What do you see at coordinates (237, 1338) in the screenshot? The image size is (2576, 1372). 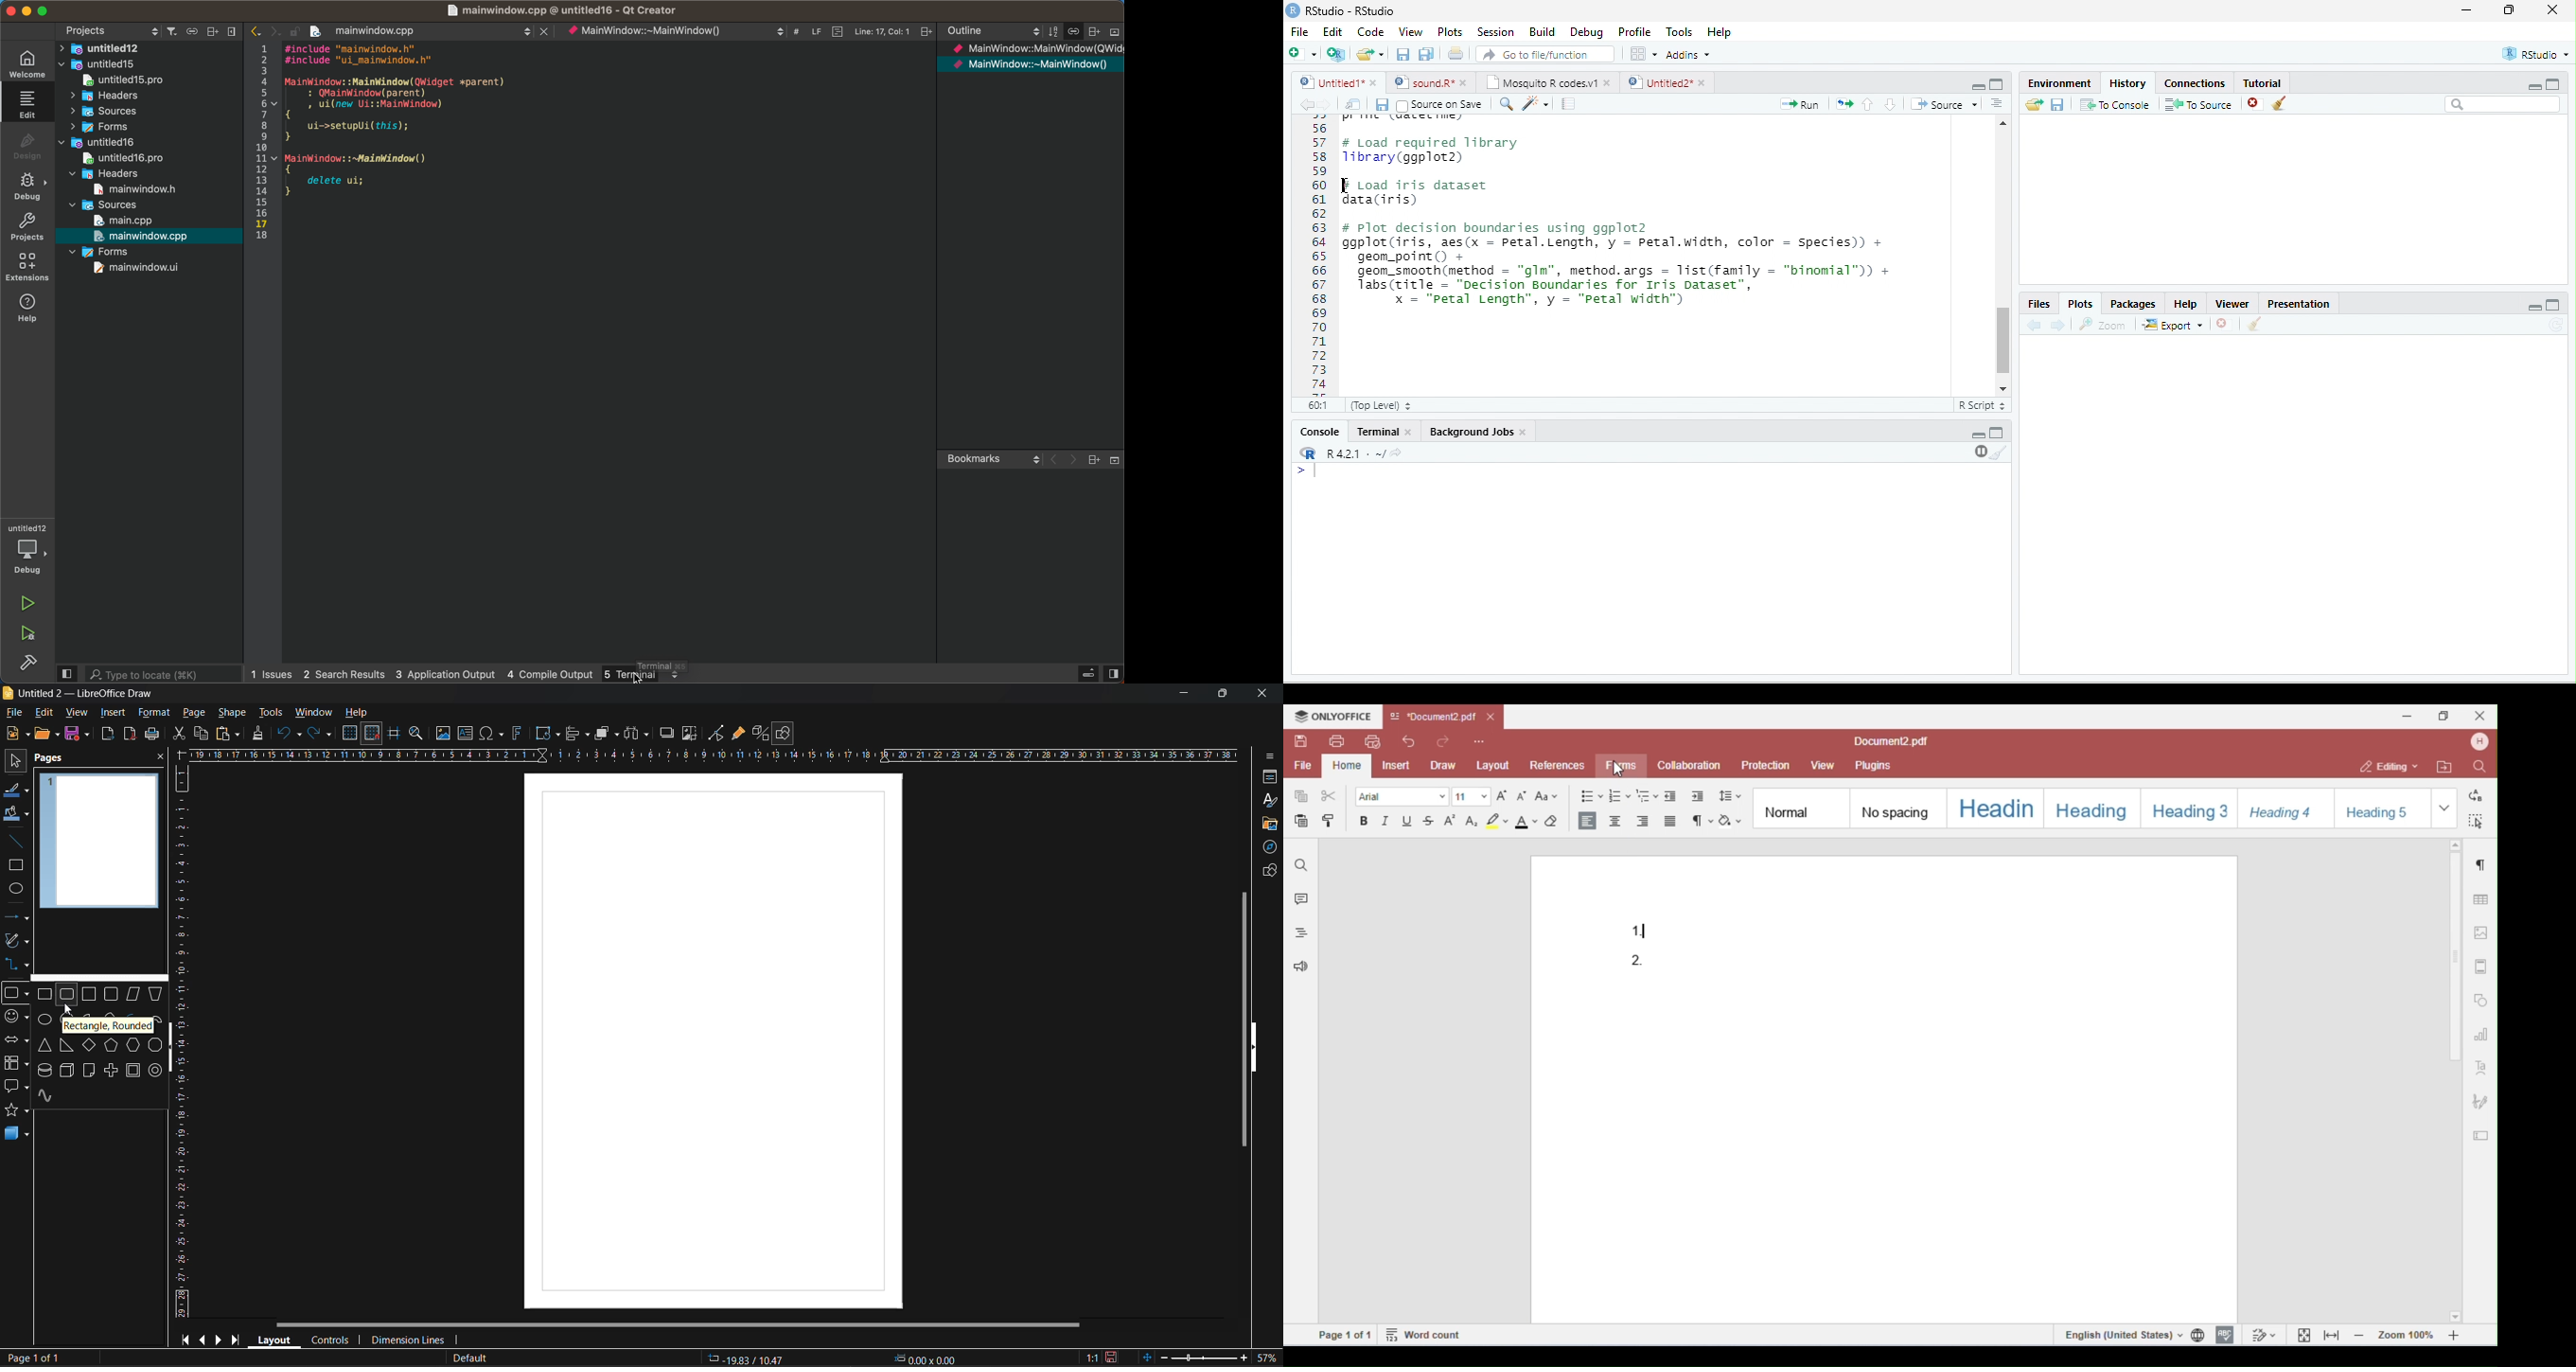 I see `last` at bounding box center [237, 1338].